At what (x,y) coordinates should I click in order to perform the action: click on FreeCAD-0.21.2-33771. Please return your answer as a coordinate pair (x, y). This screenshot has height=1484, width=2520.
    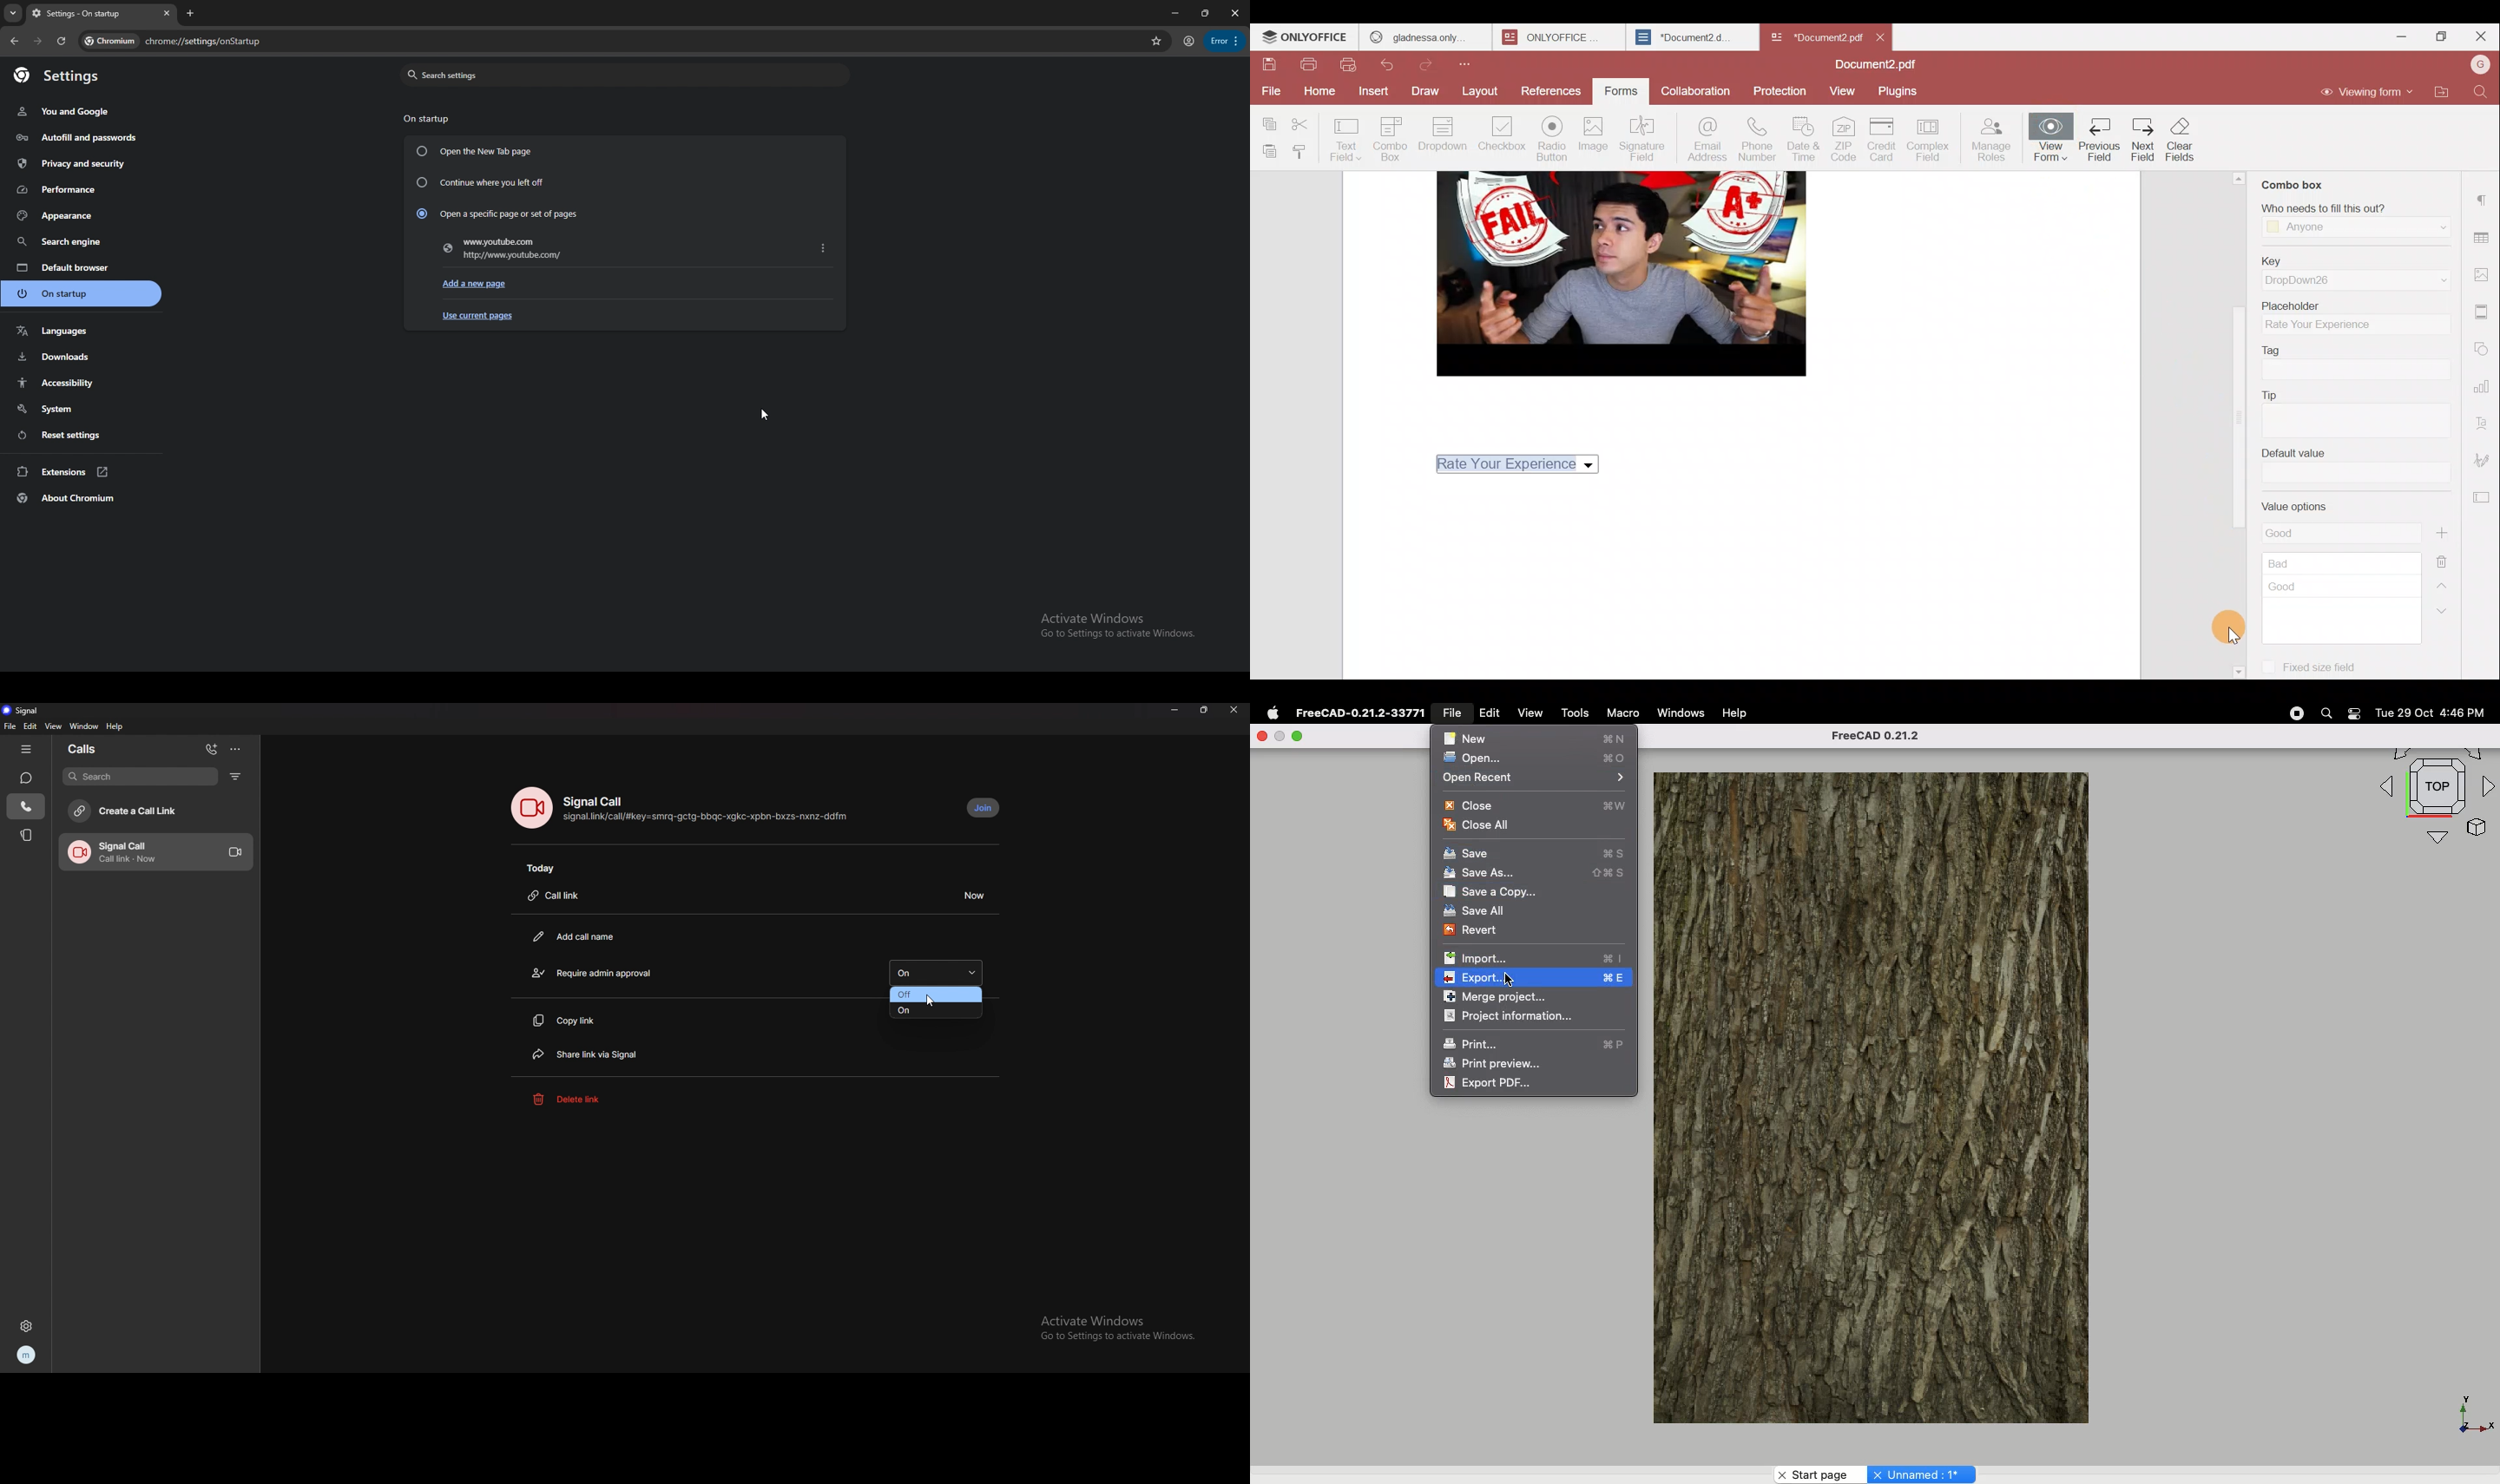
    Looking at the image, I should click on (1359, 713).